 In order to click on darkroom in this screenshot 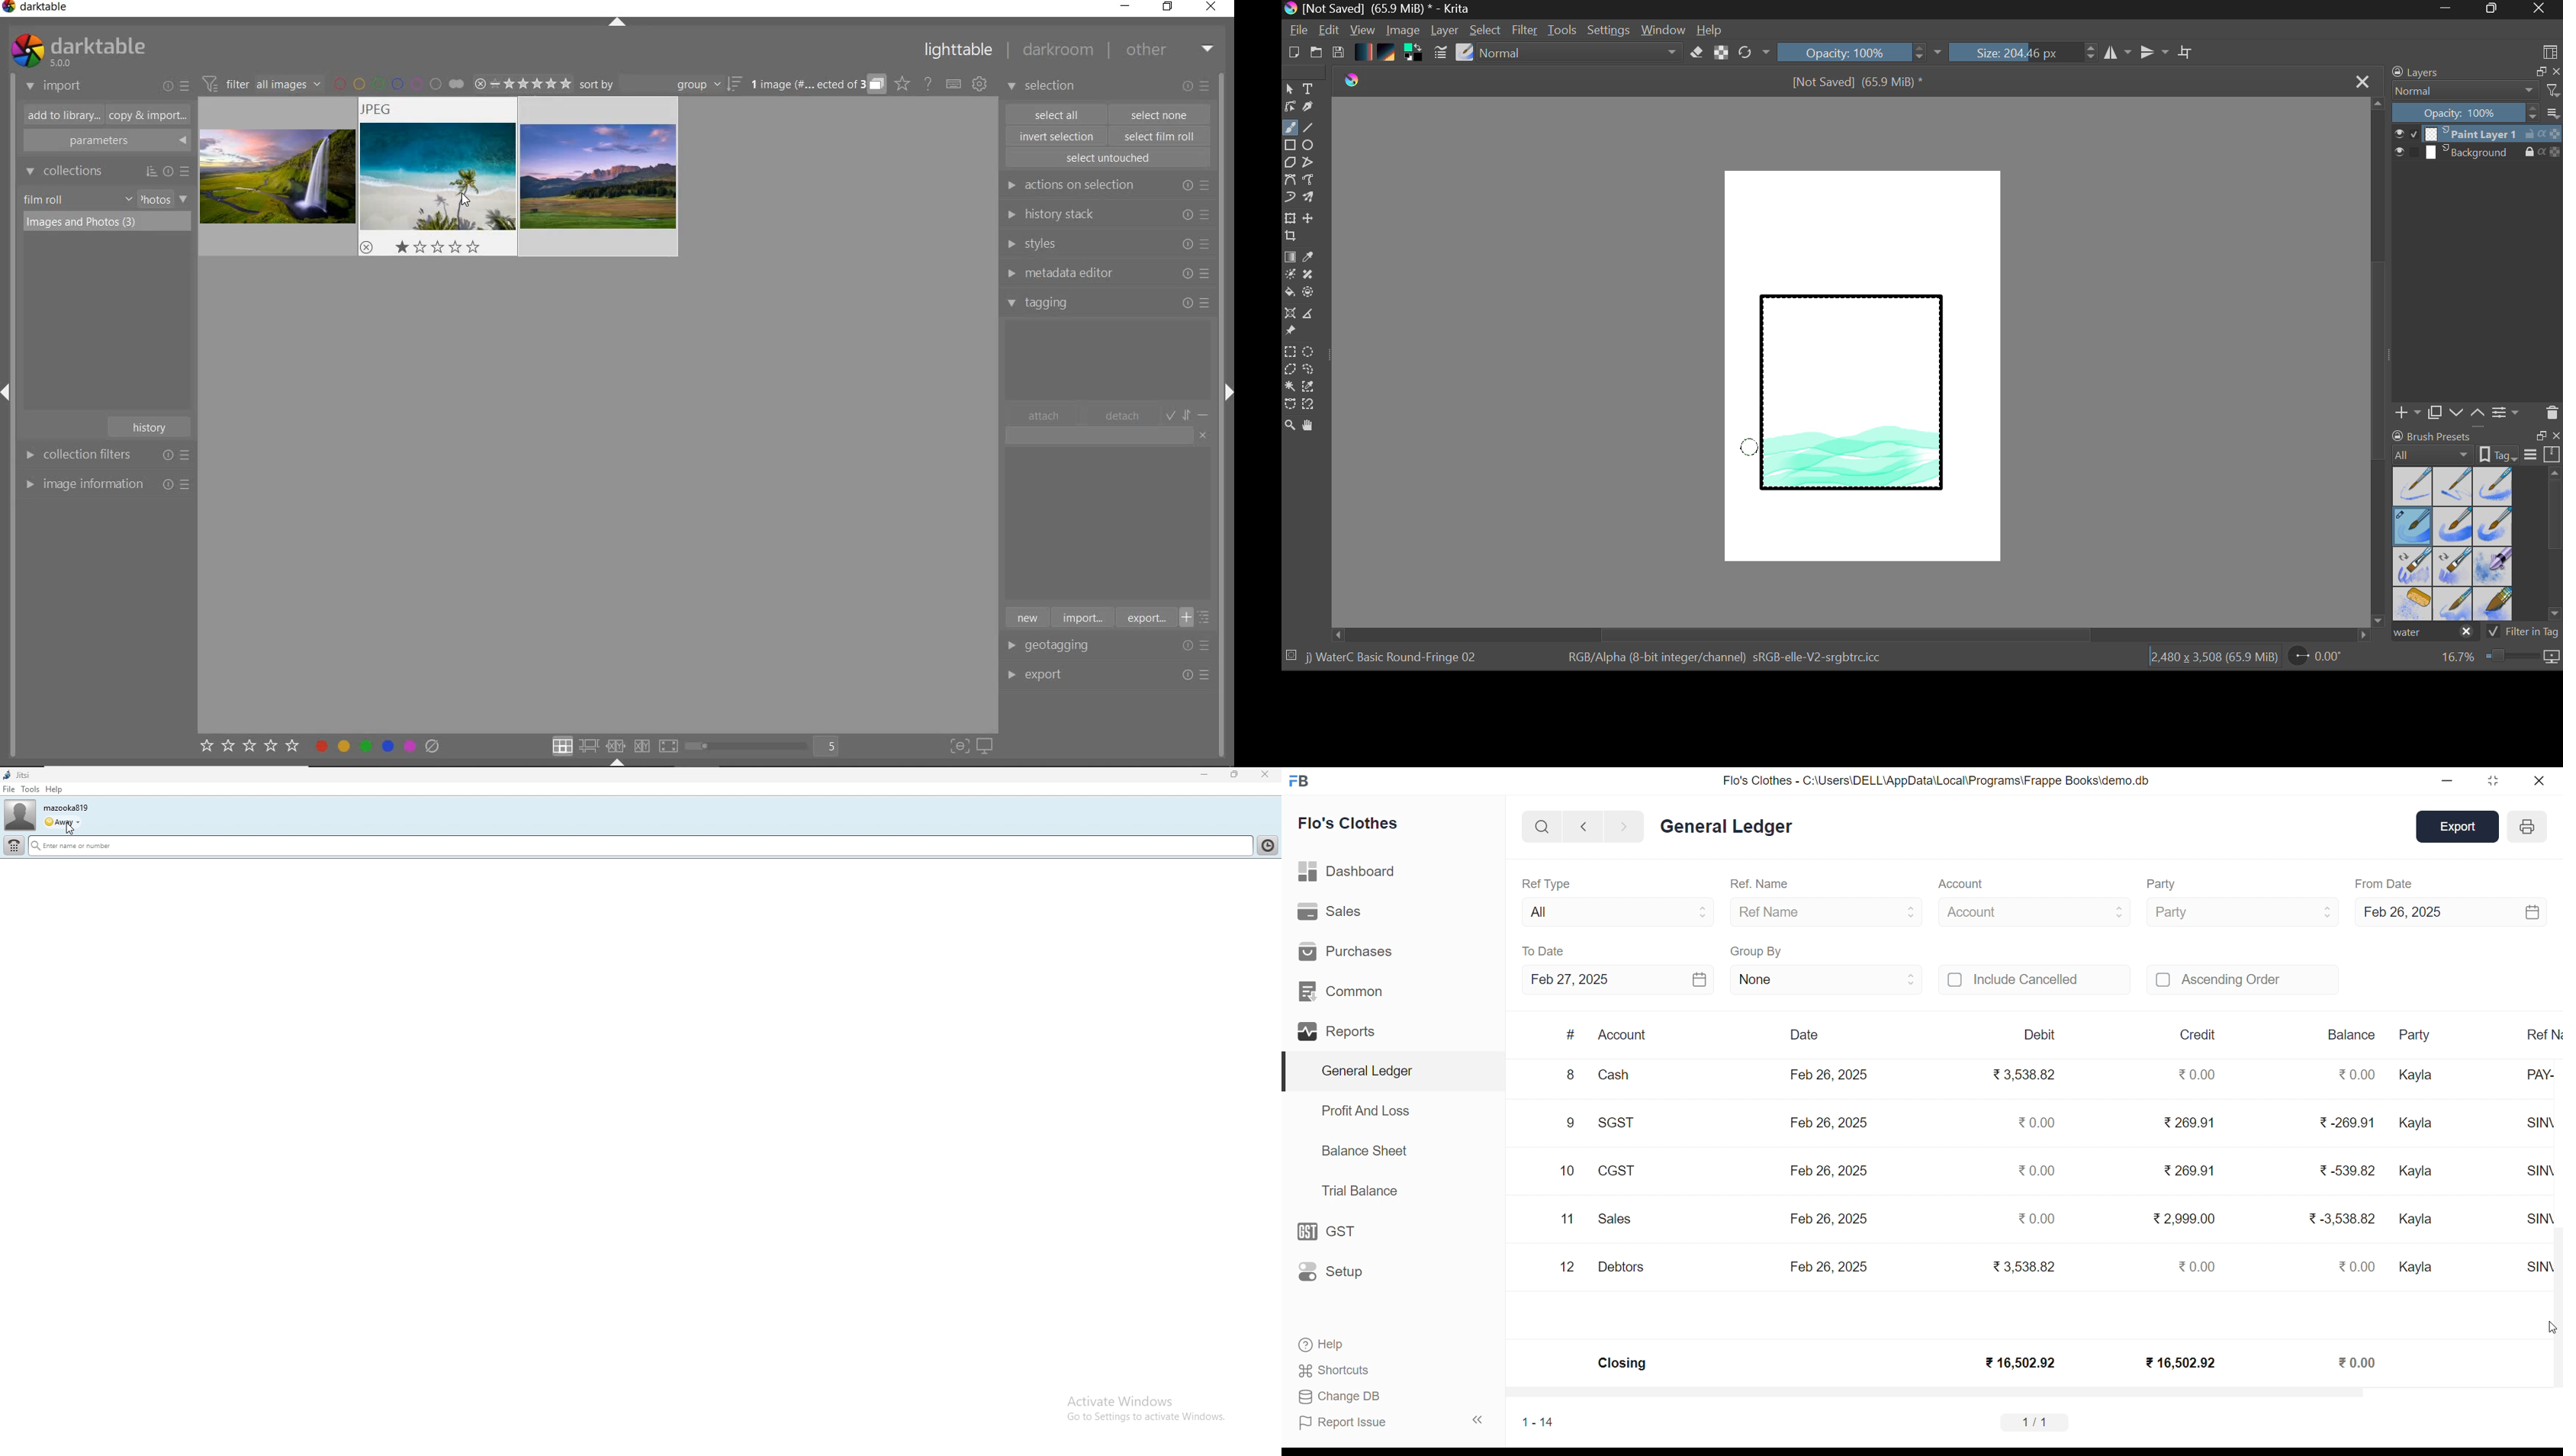, I will do `click(1059, 52)`.